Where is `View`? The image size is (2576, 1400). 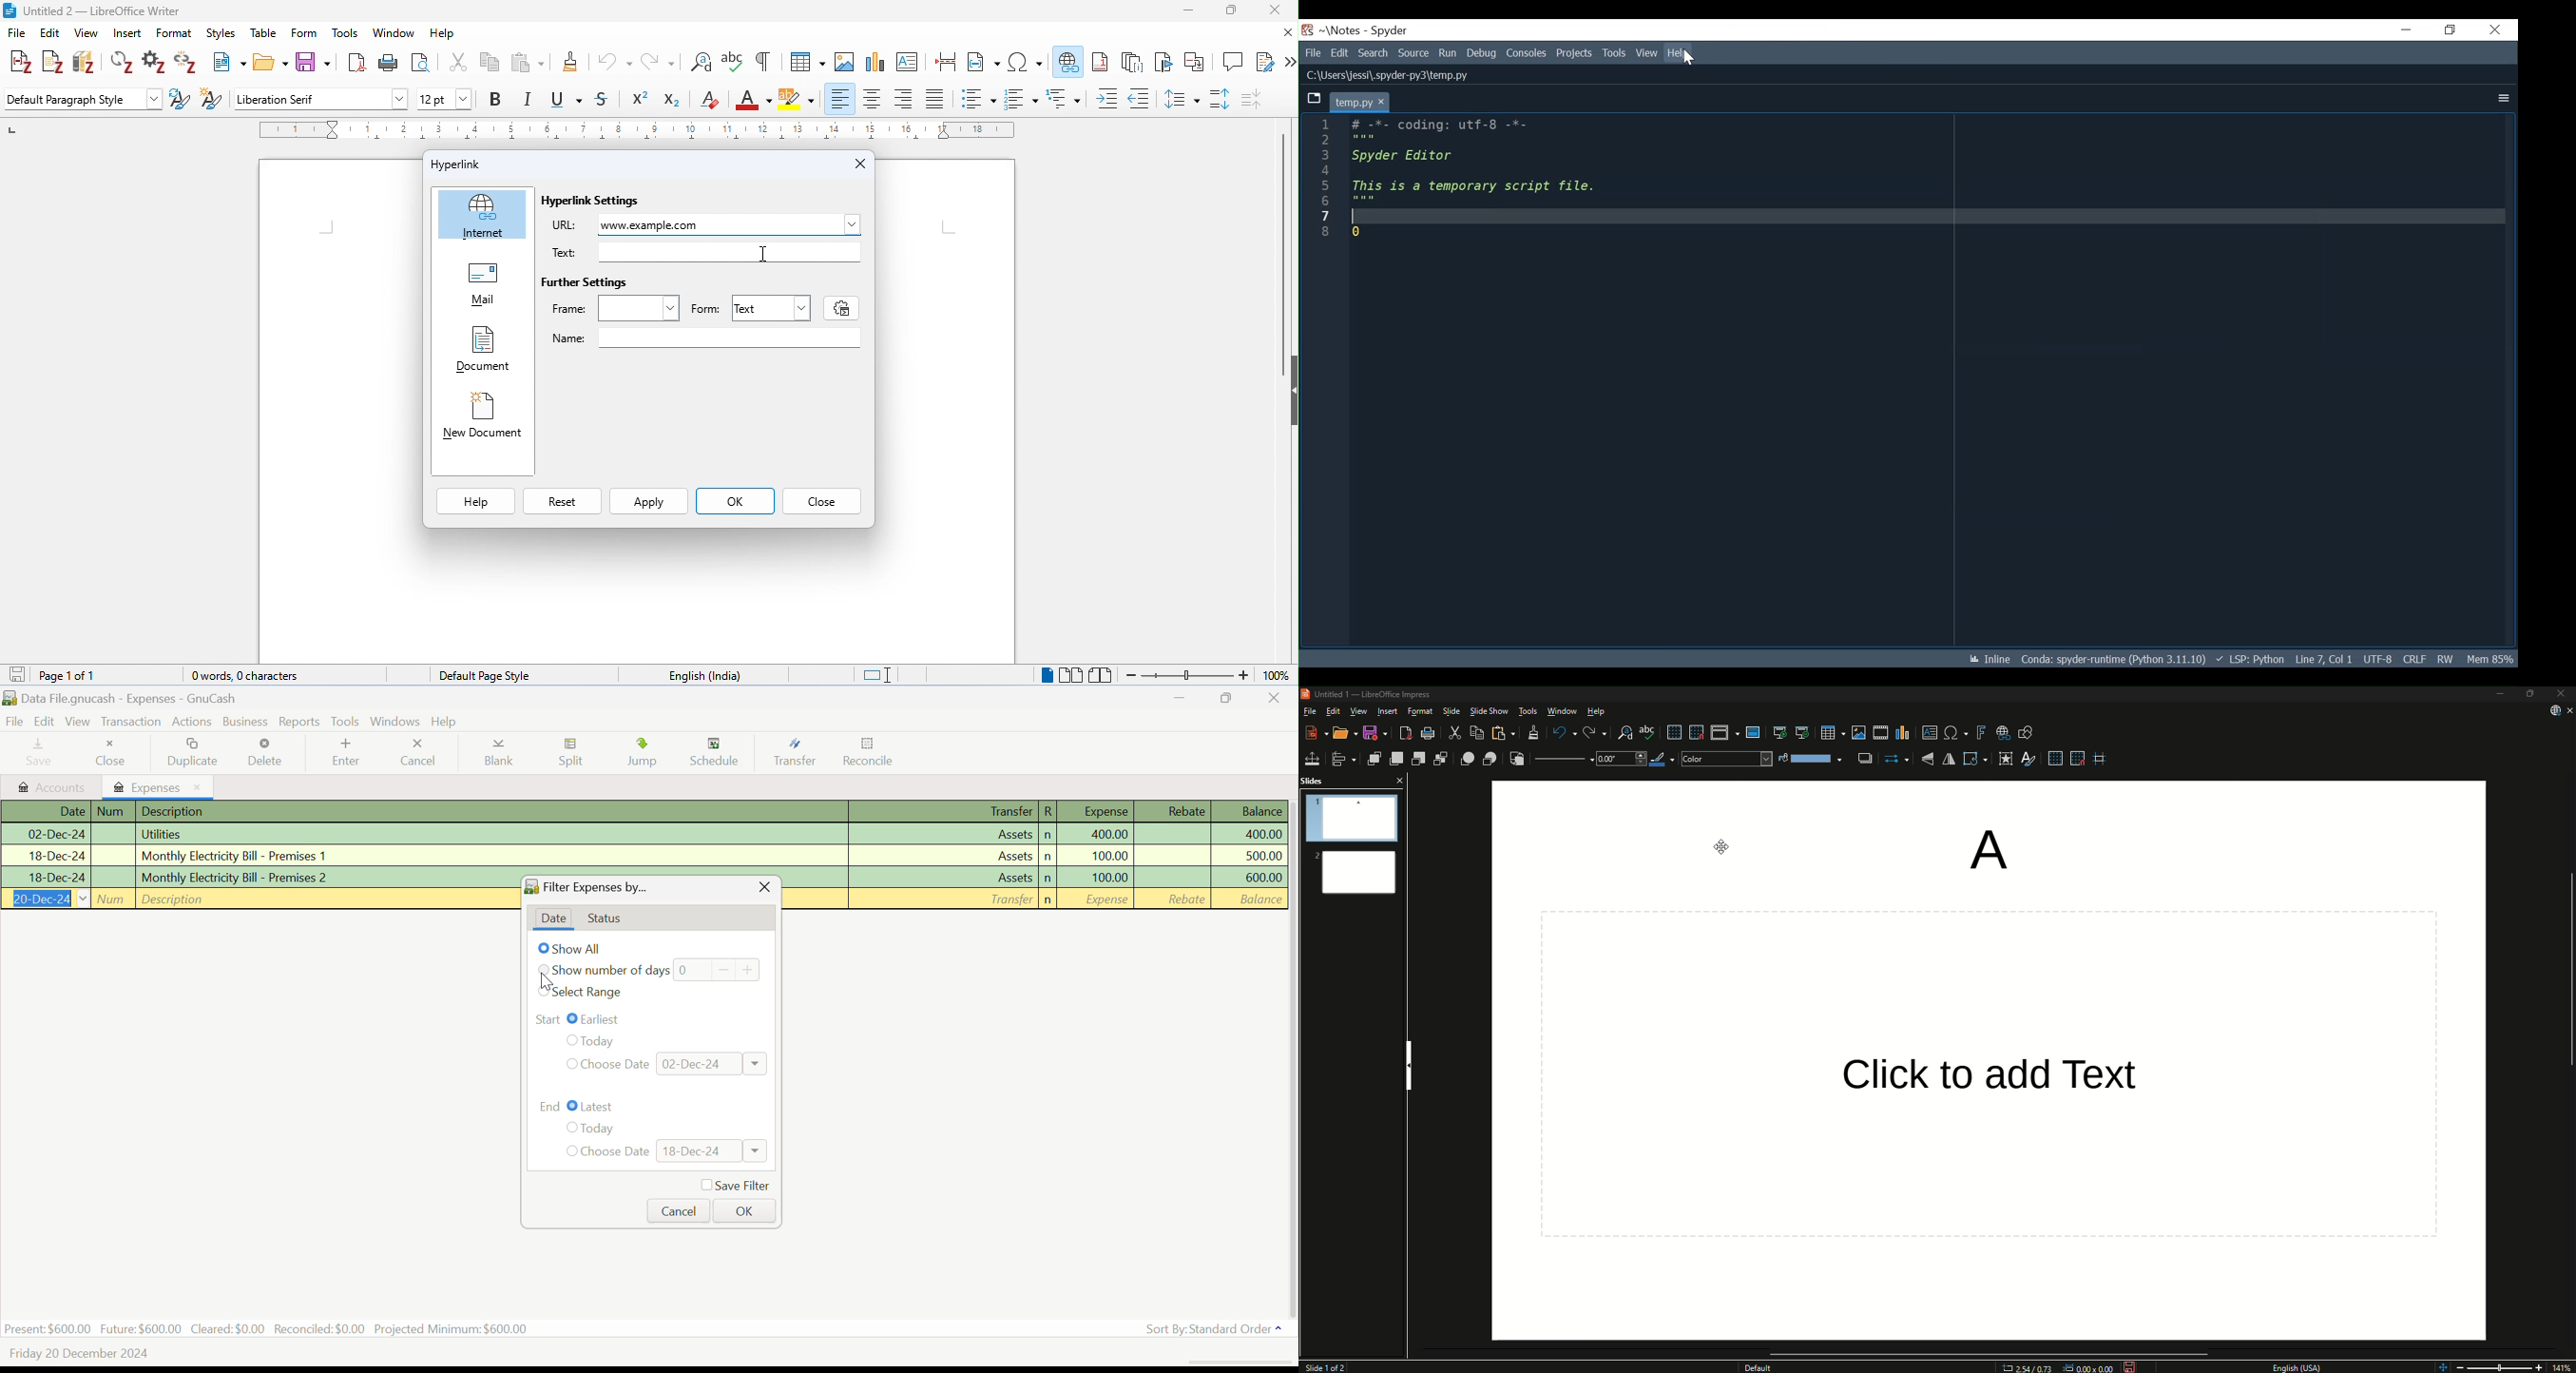
View is located at coordinates (1359, 711).